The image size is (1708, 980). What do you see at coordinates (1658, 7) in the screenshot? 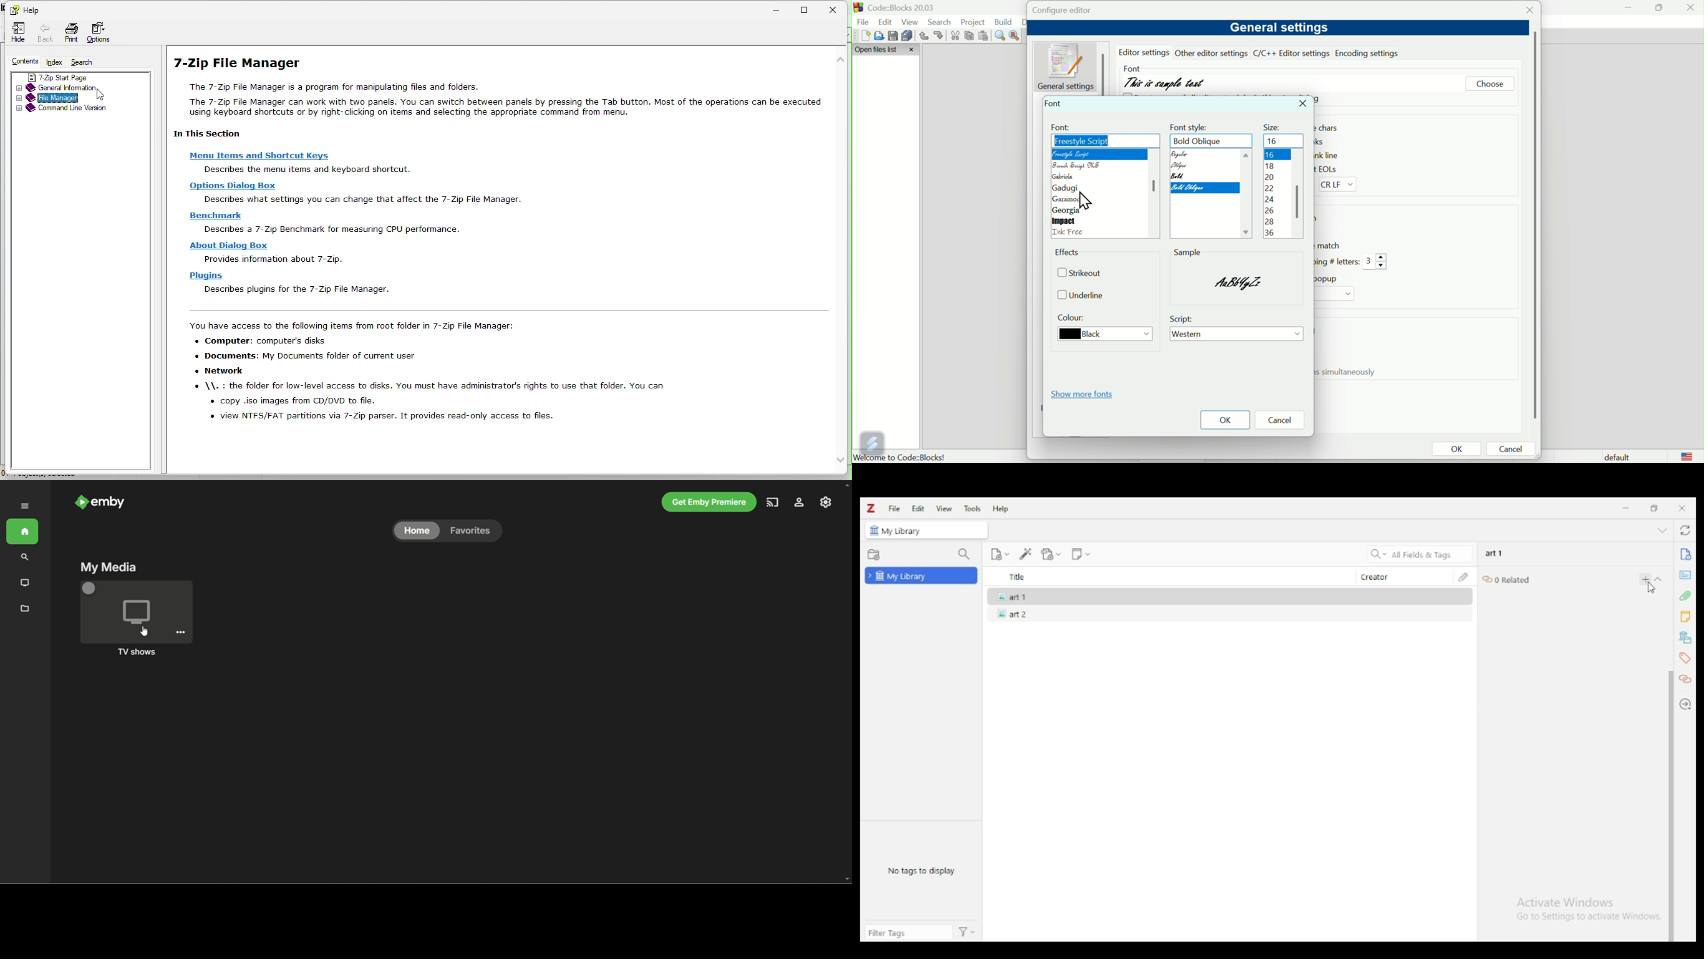
I see `maximise` at bounding box center [1658, 7].